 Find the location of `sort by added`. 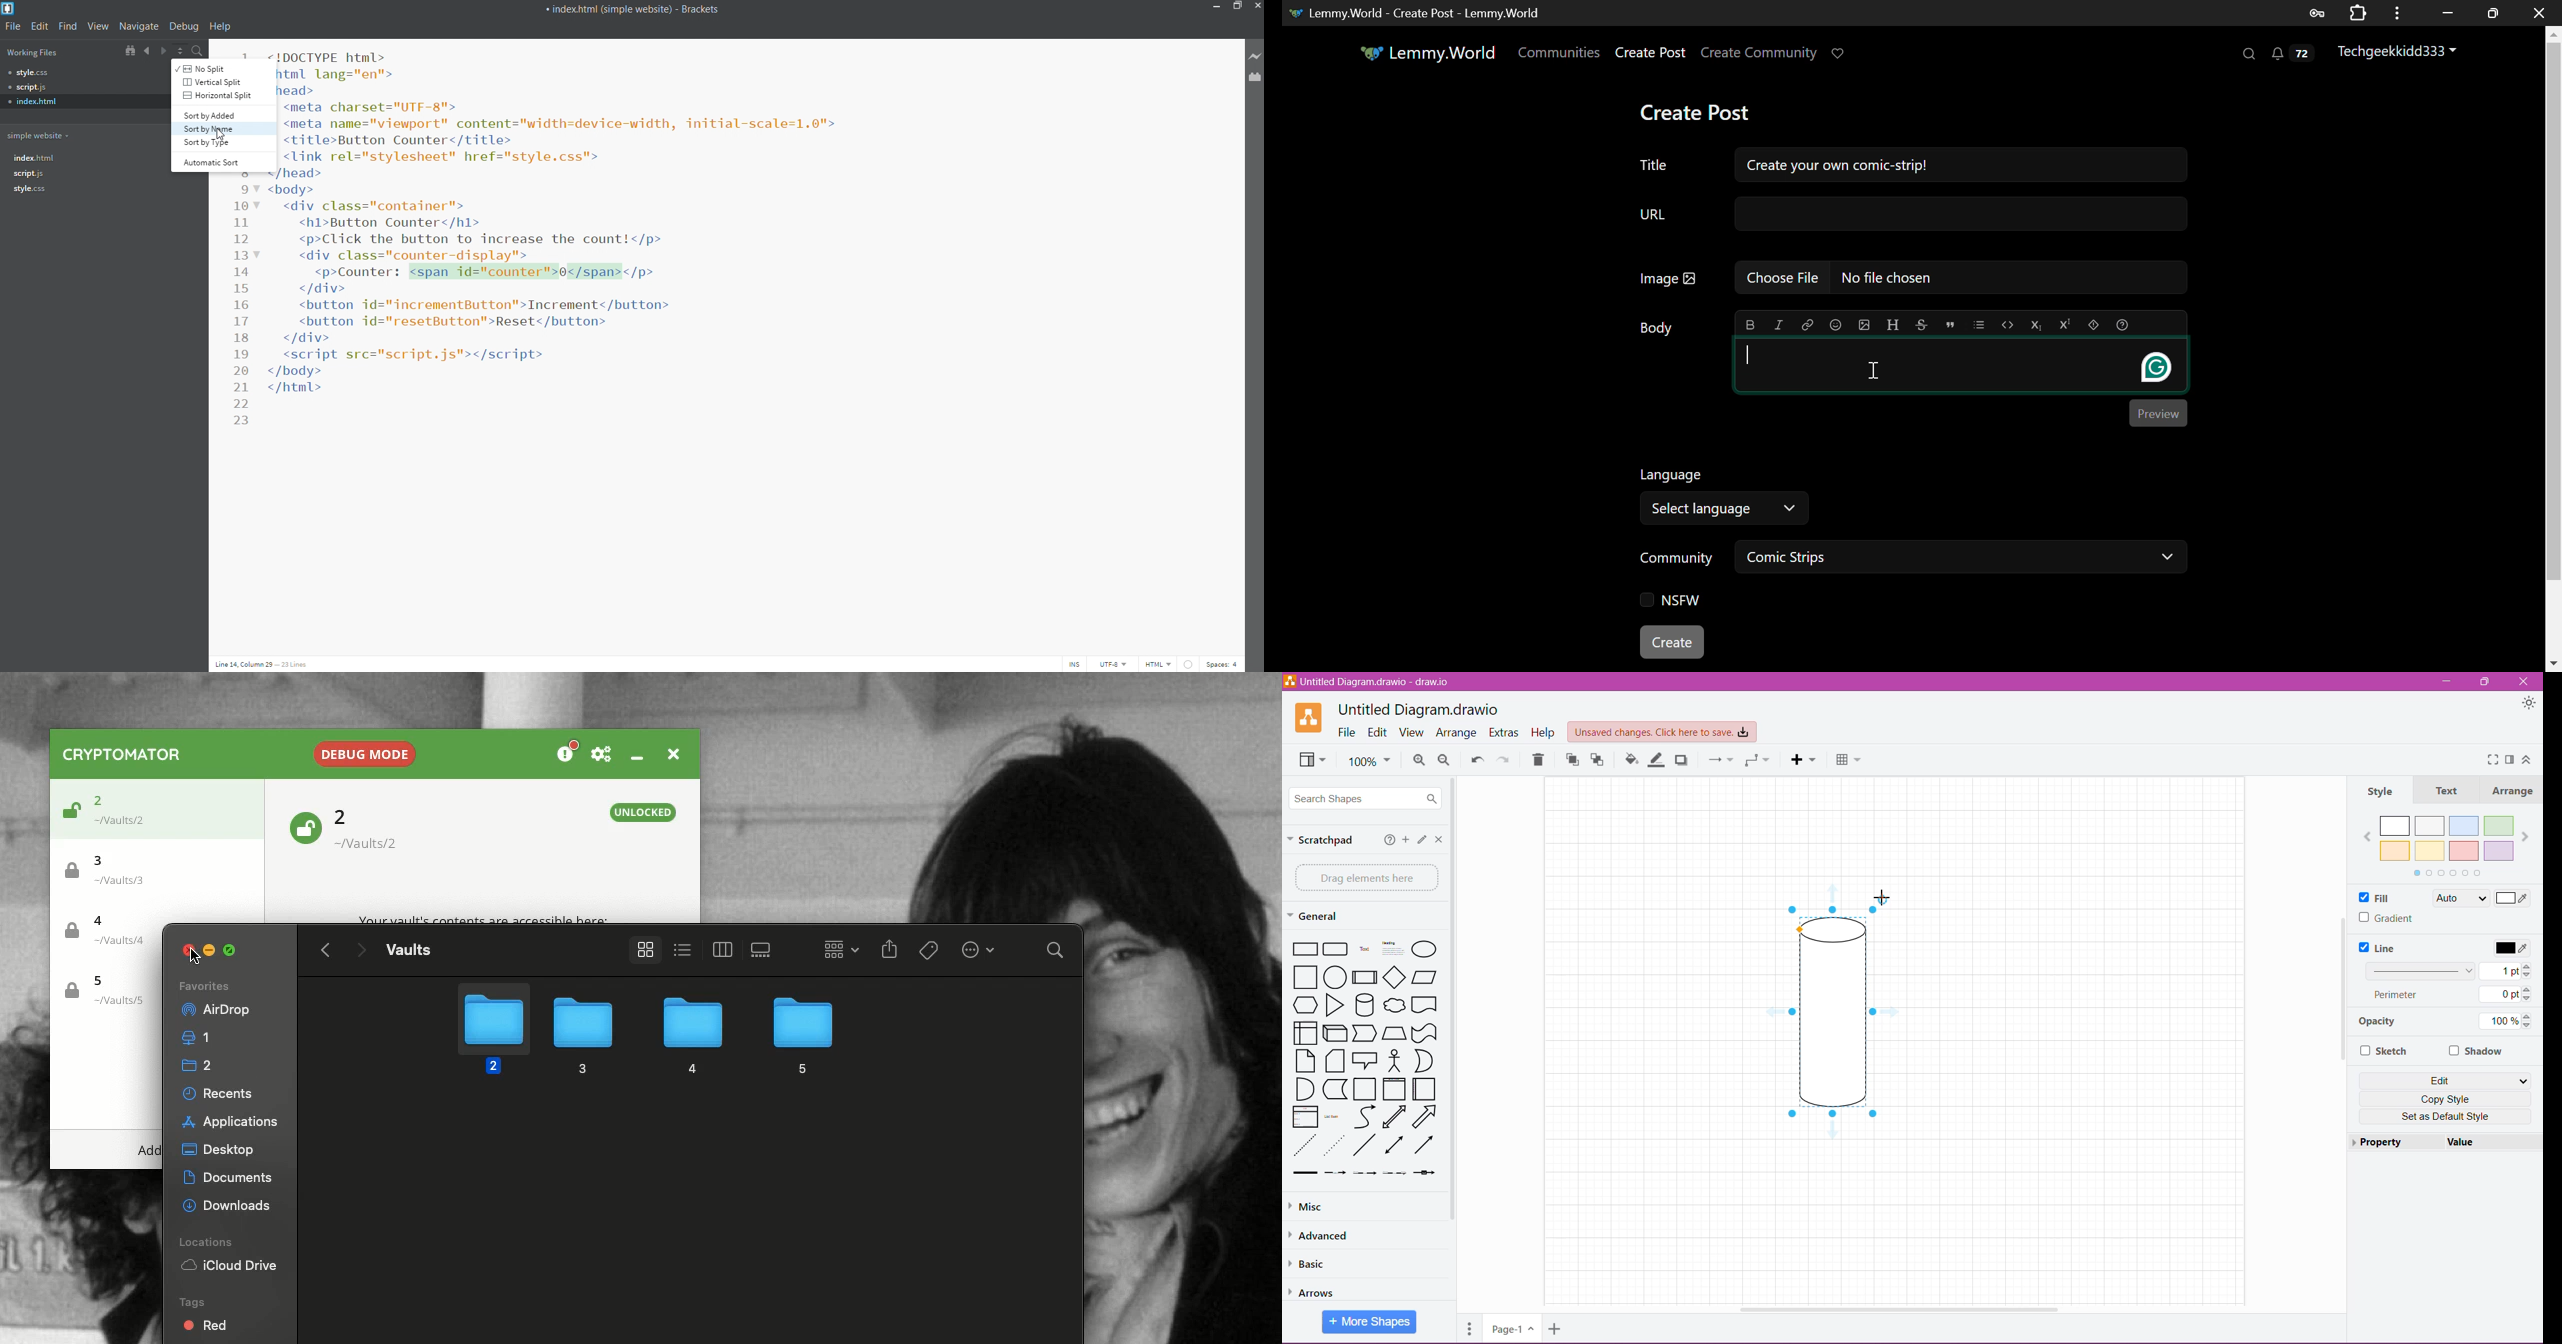

sort by added is located at coordinates (213, 113).